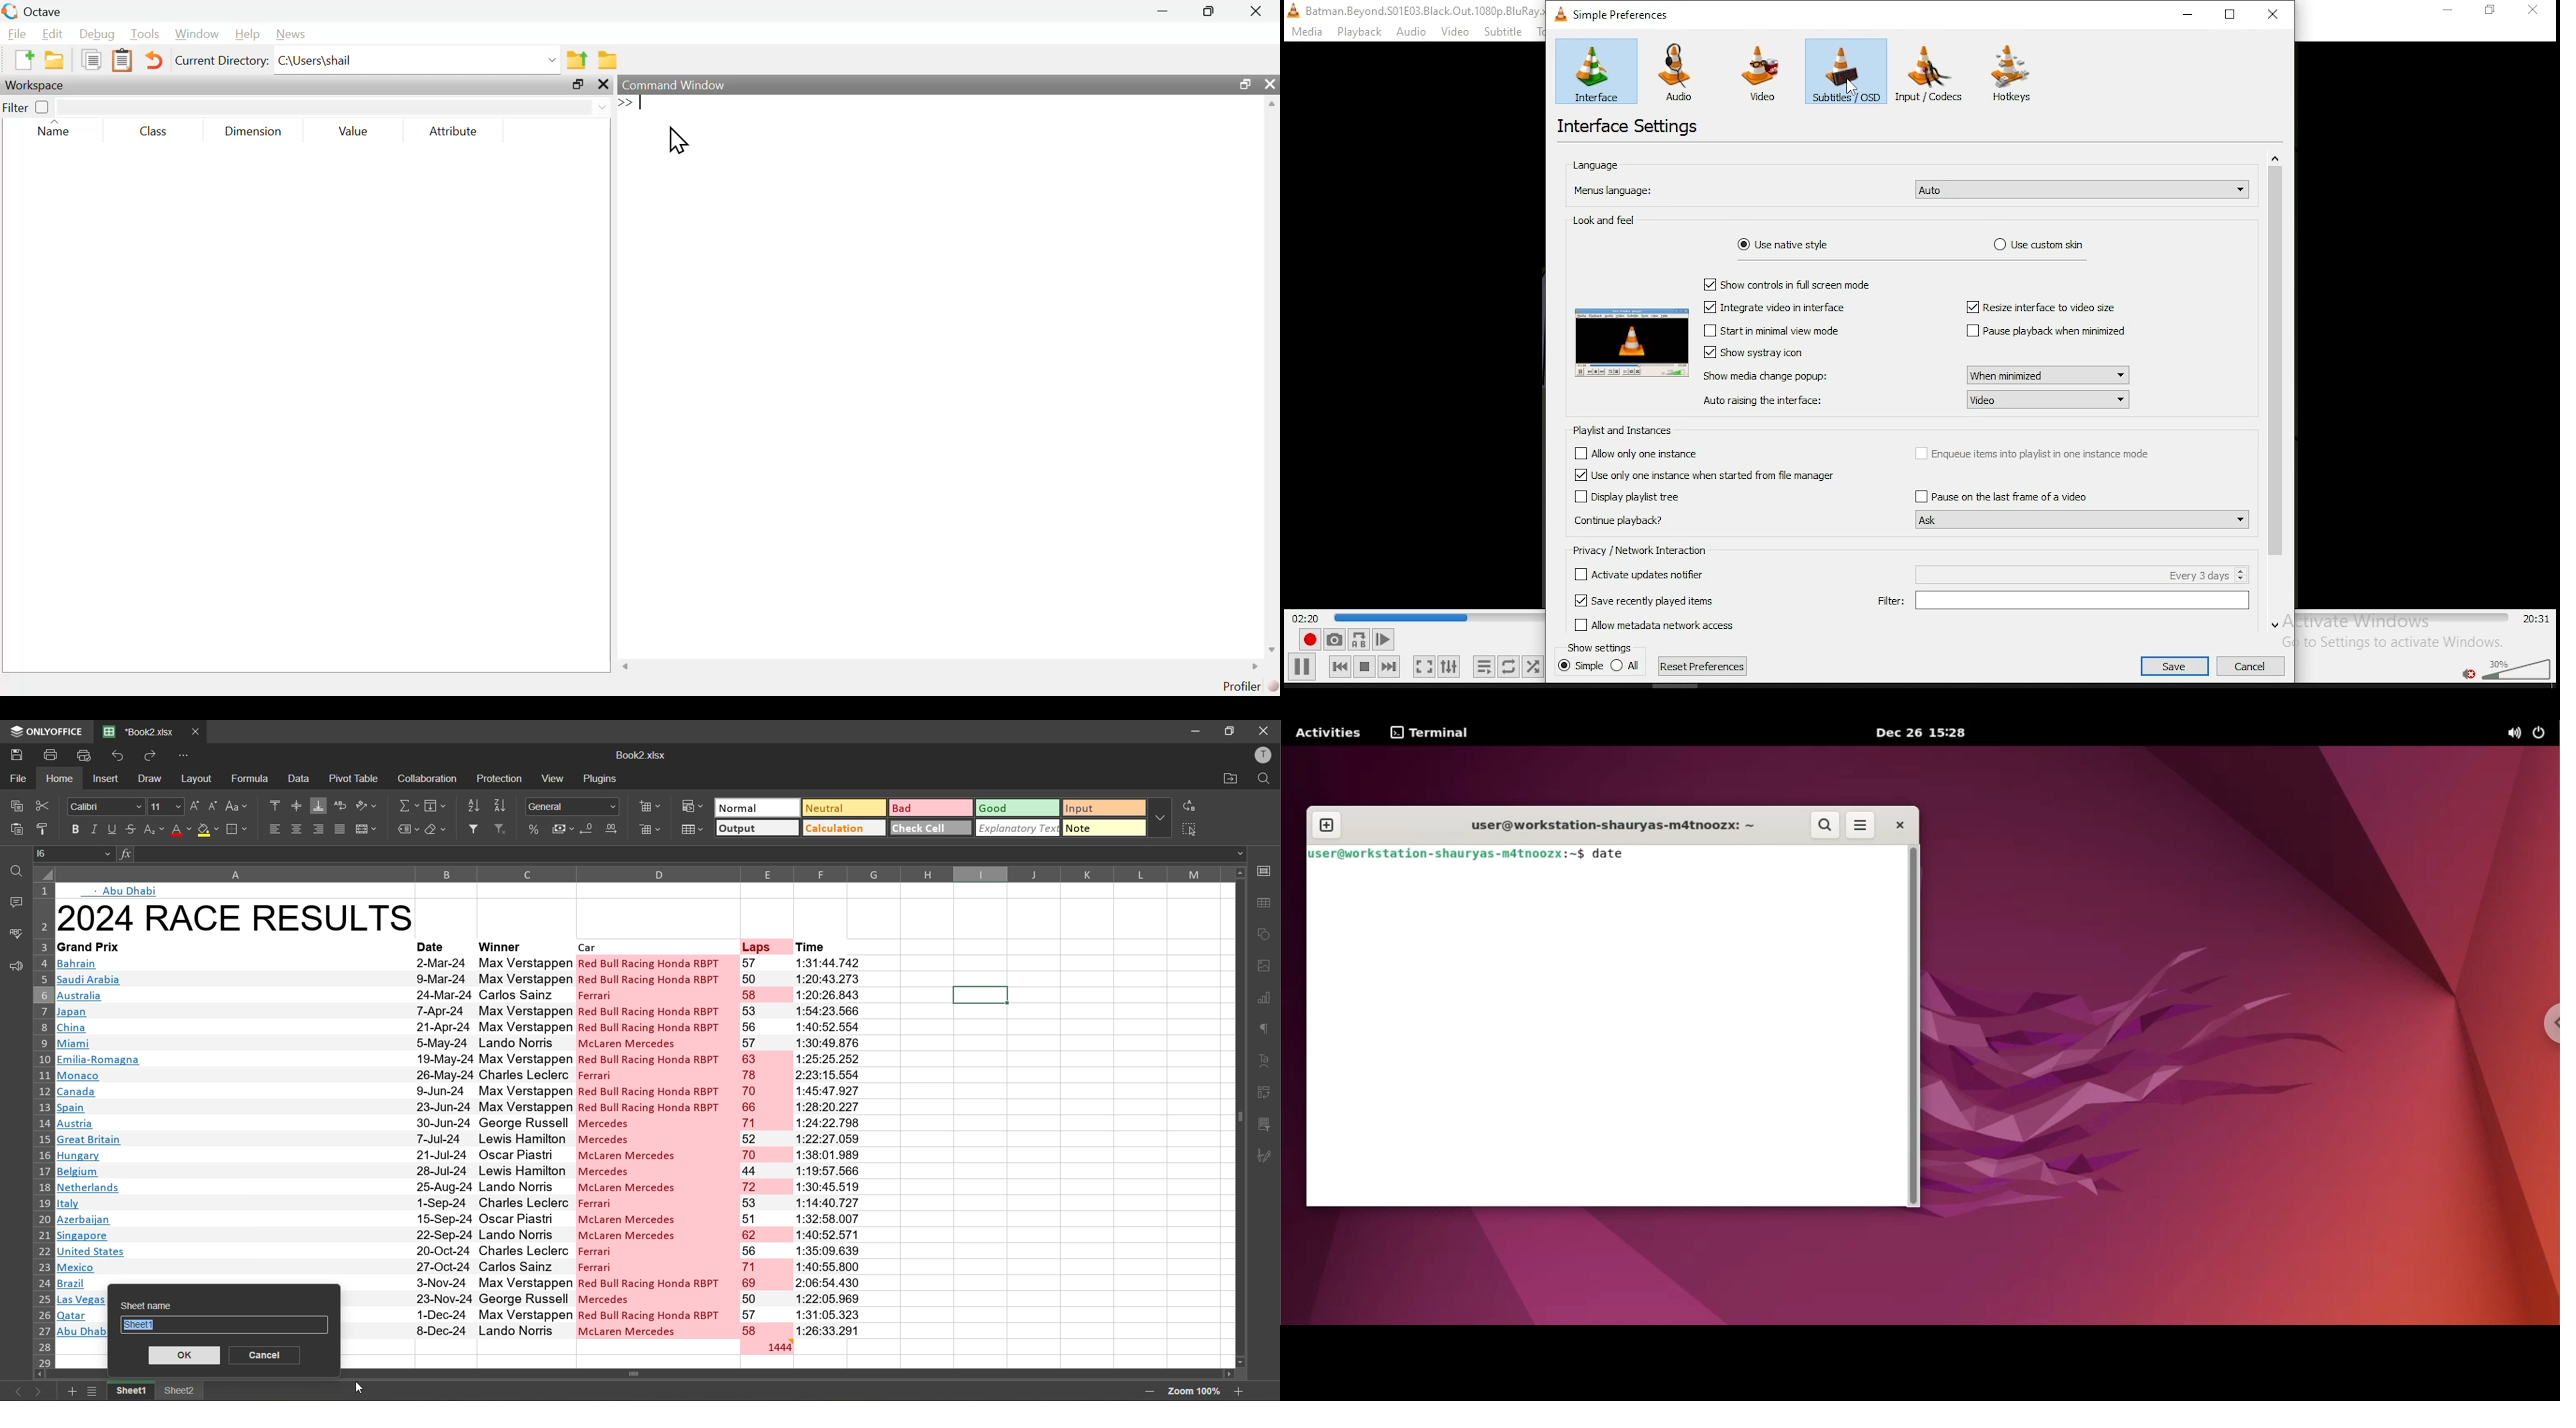 The width and height of the screenshot is (2576, 1428). Describe the element at coordinates (588, 830) in the screenshot. I see `decrease decimal` at that location.